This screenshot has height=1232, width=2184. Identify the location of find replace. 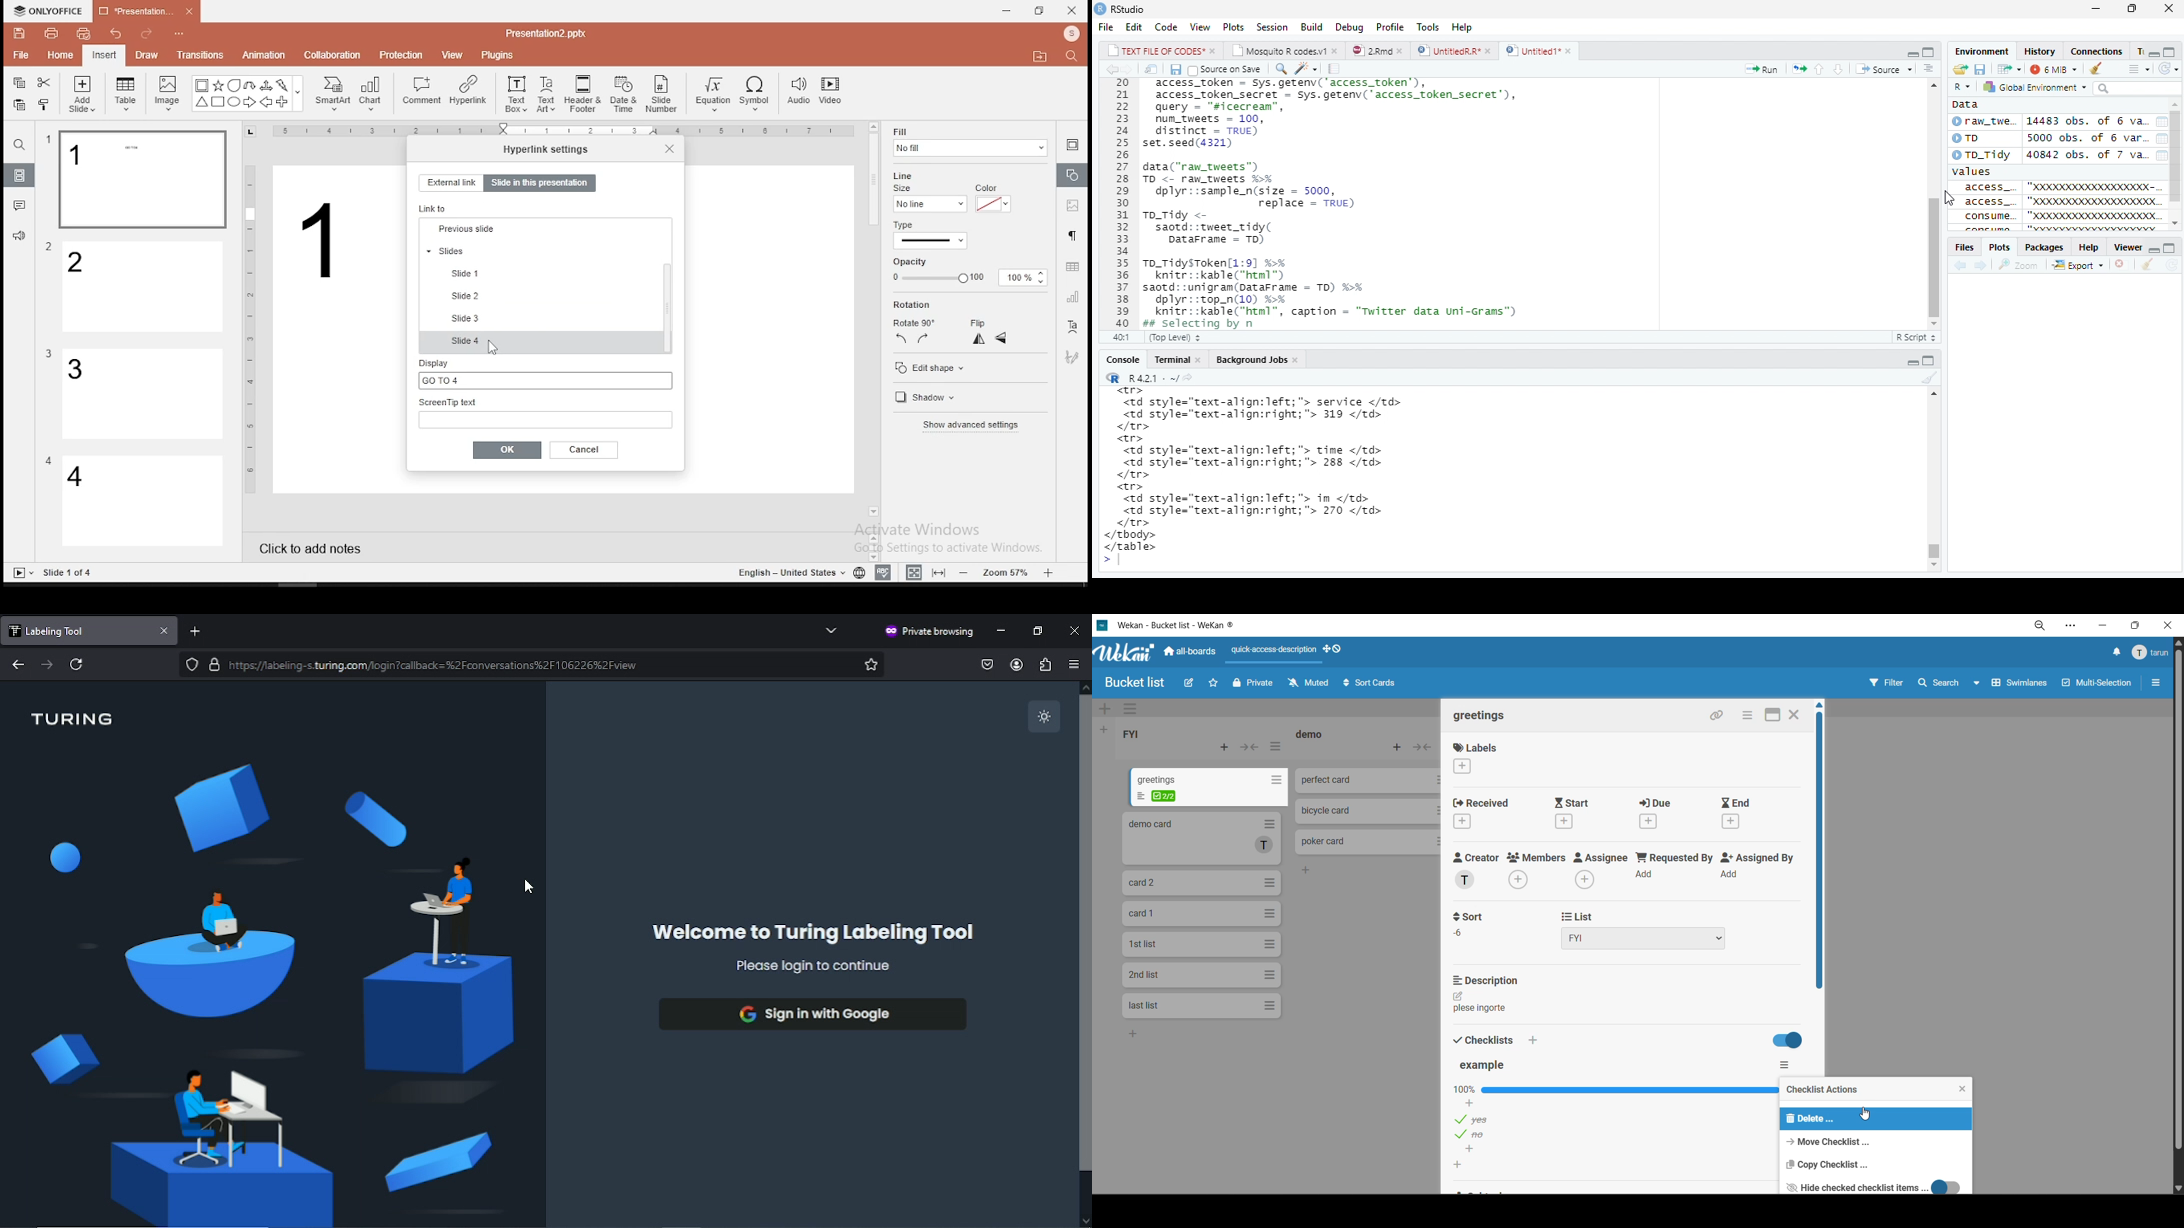
(1282, 68).